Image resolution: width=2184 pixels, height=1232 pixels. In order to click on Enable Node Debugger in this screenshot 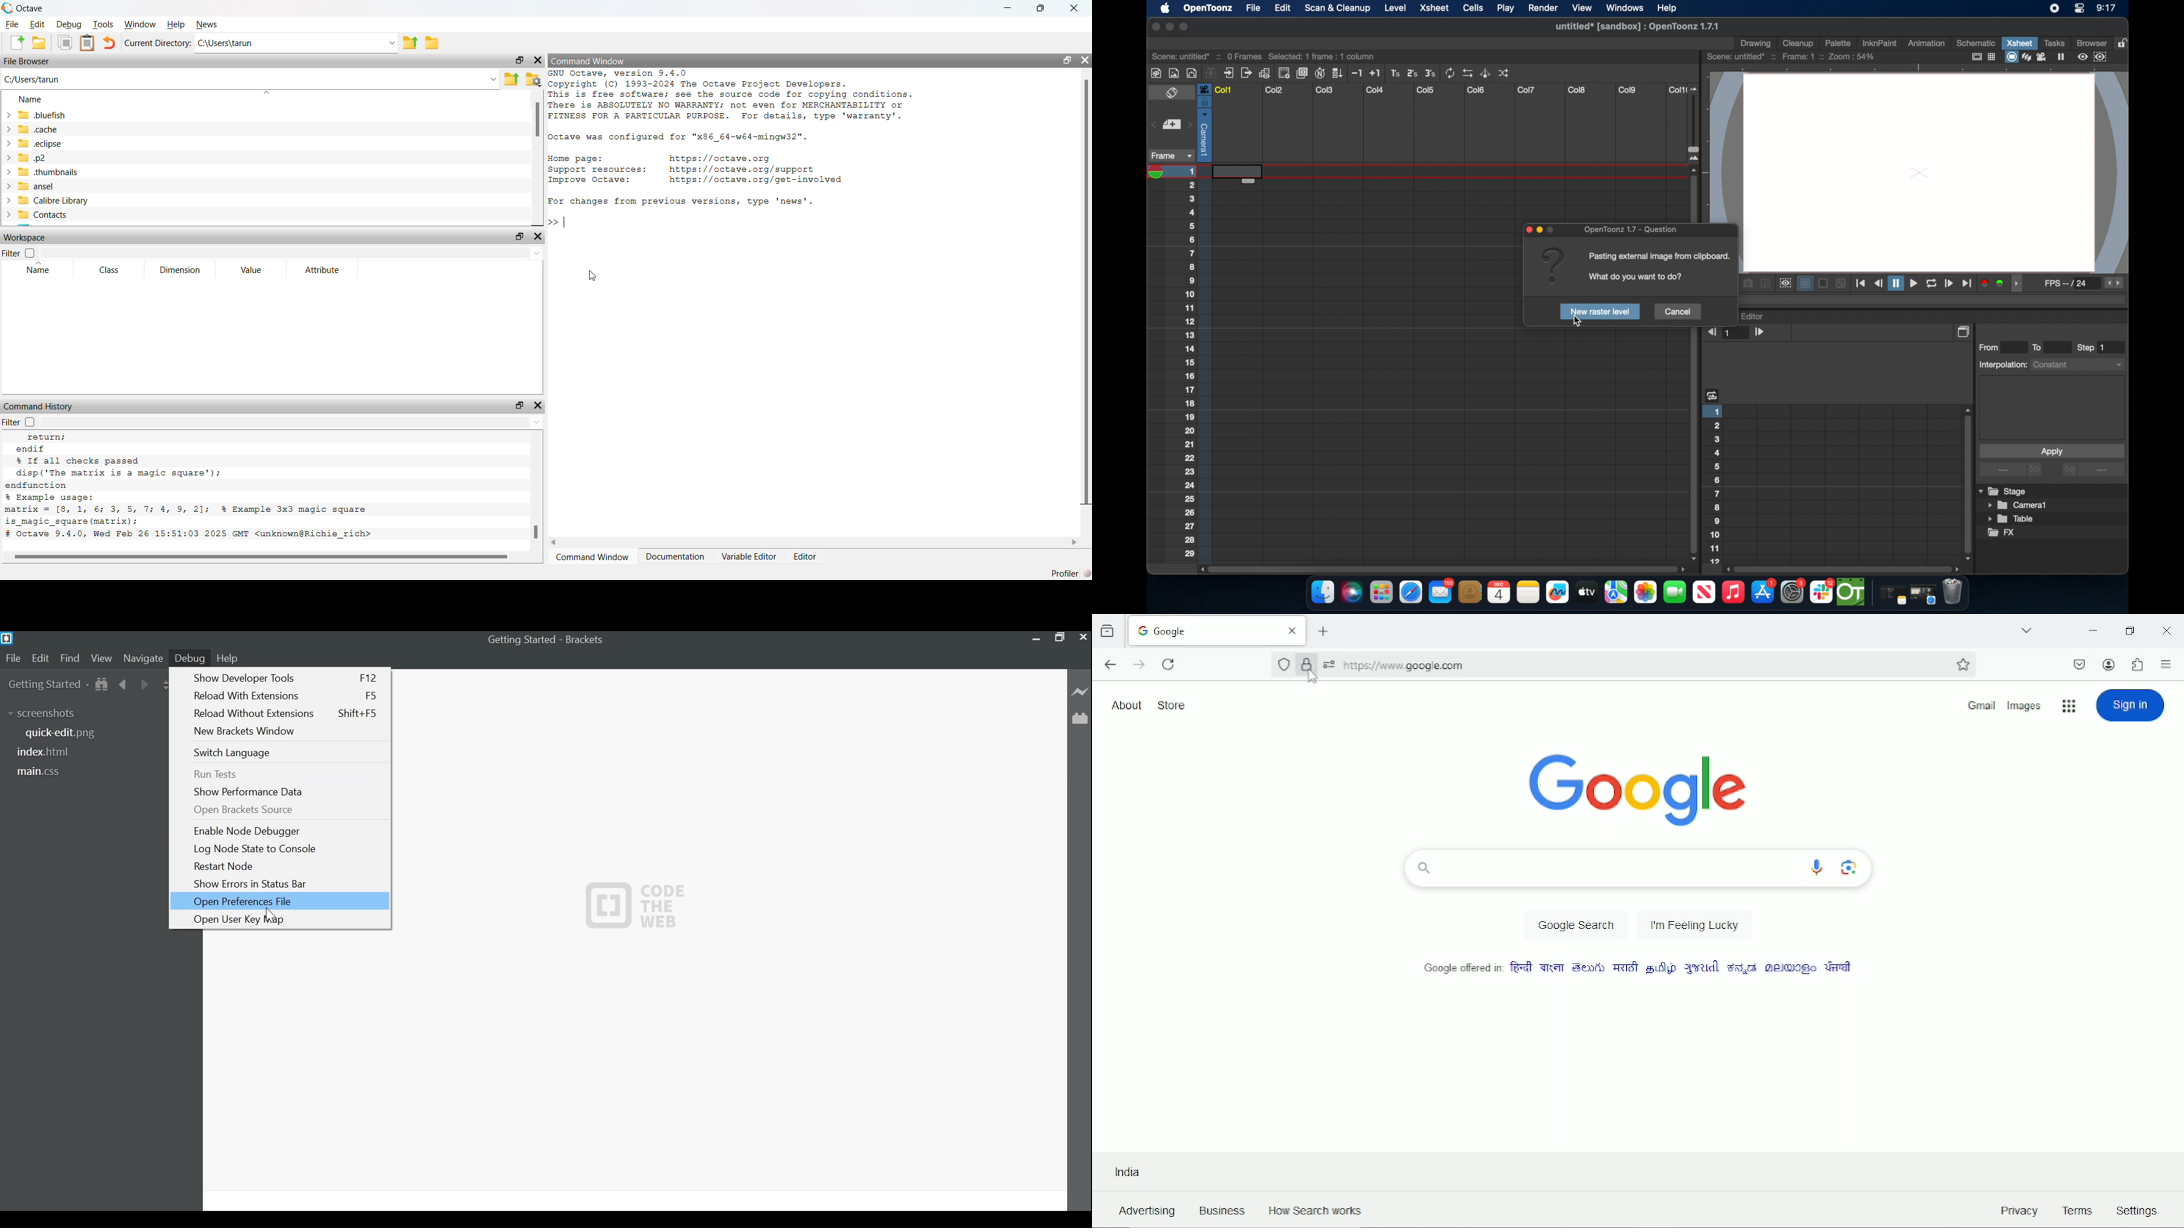, I will do `click(250, 831)`.